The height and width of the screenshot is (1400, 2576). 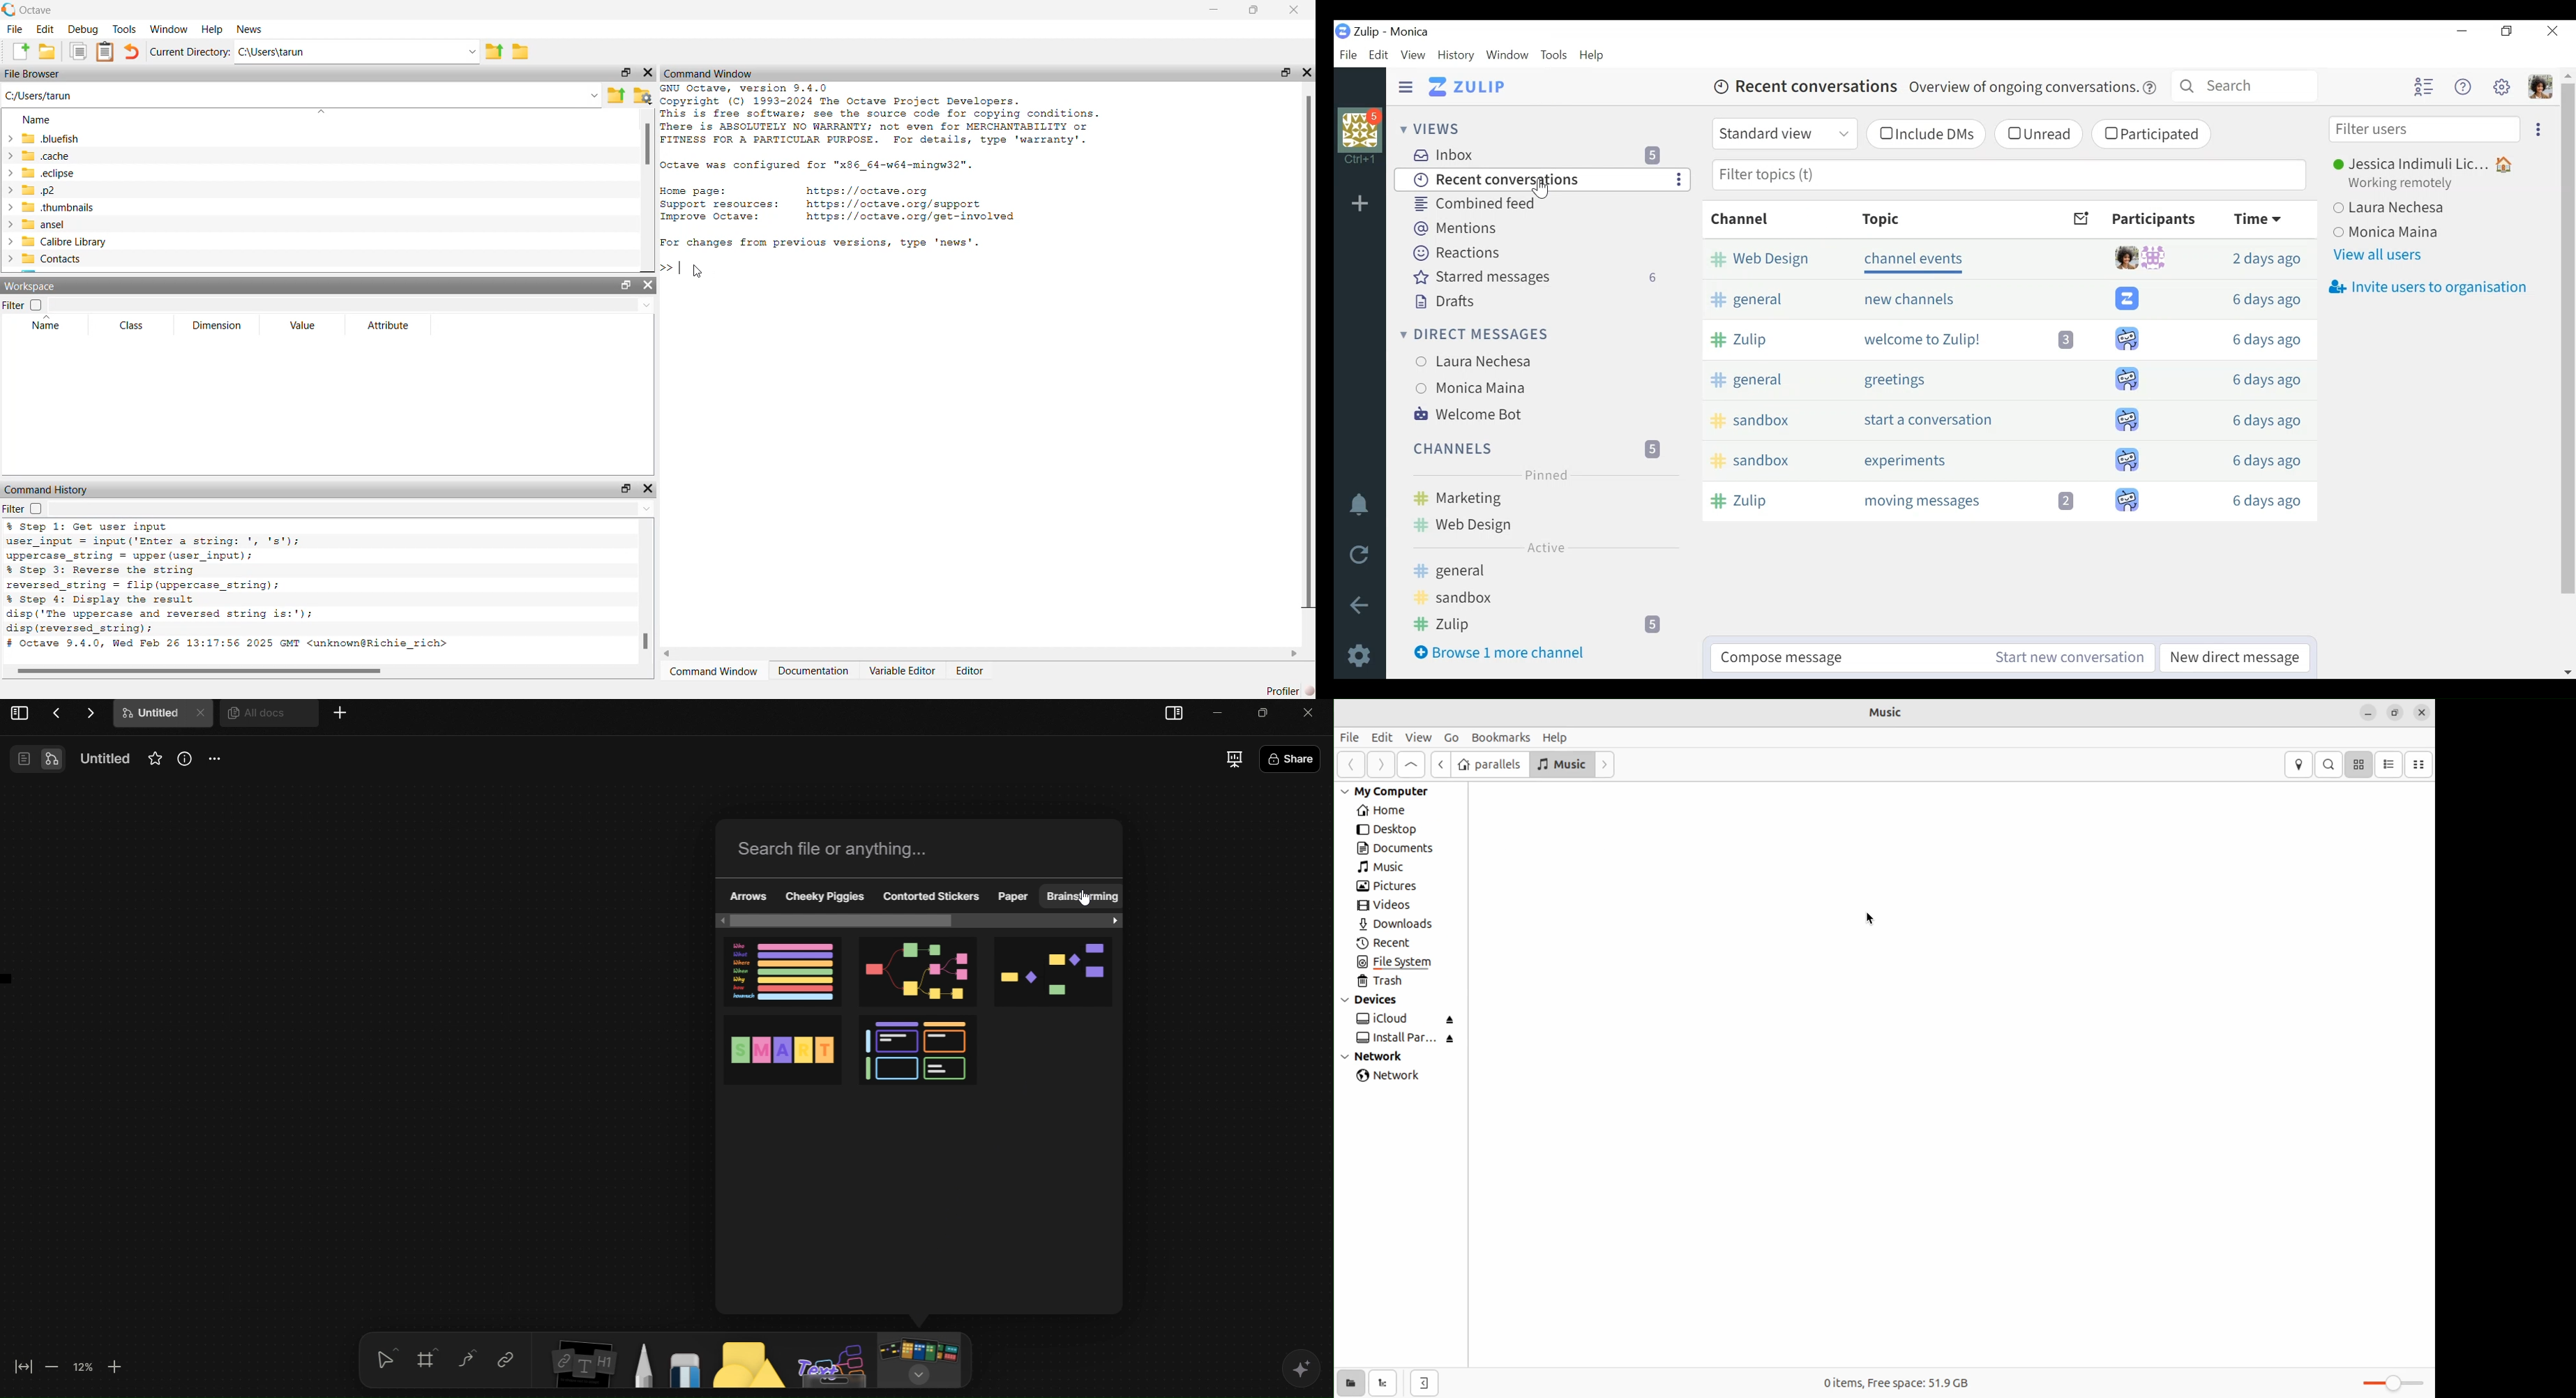 What do you see at coordinates (359, 50) in the screenshot?
I see `enter directory name` at bounding box center [359, 50].